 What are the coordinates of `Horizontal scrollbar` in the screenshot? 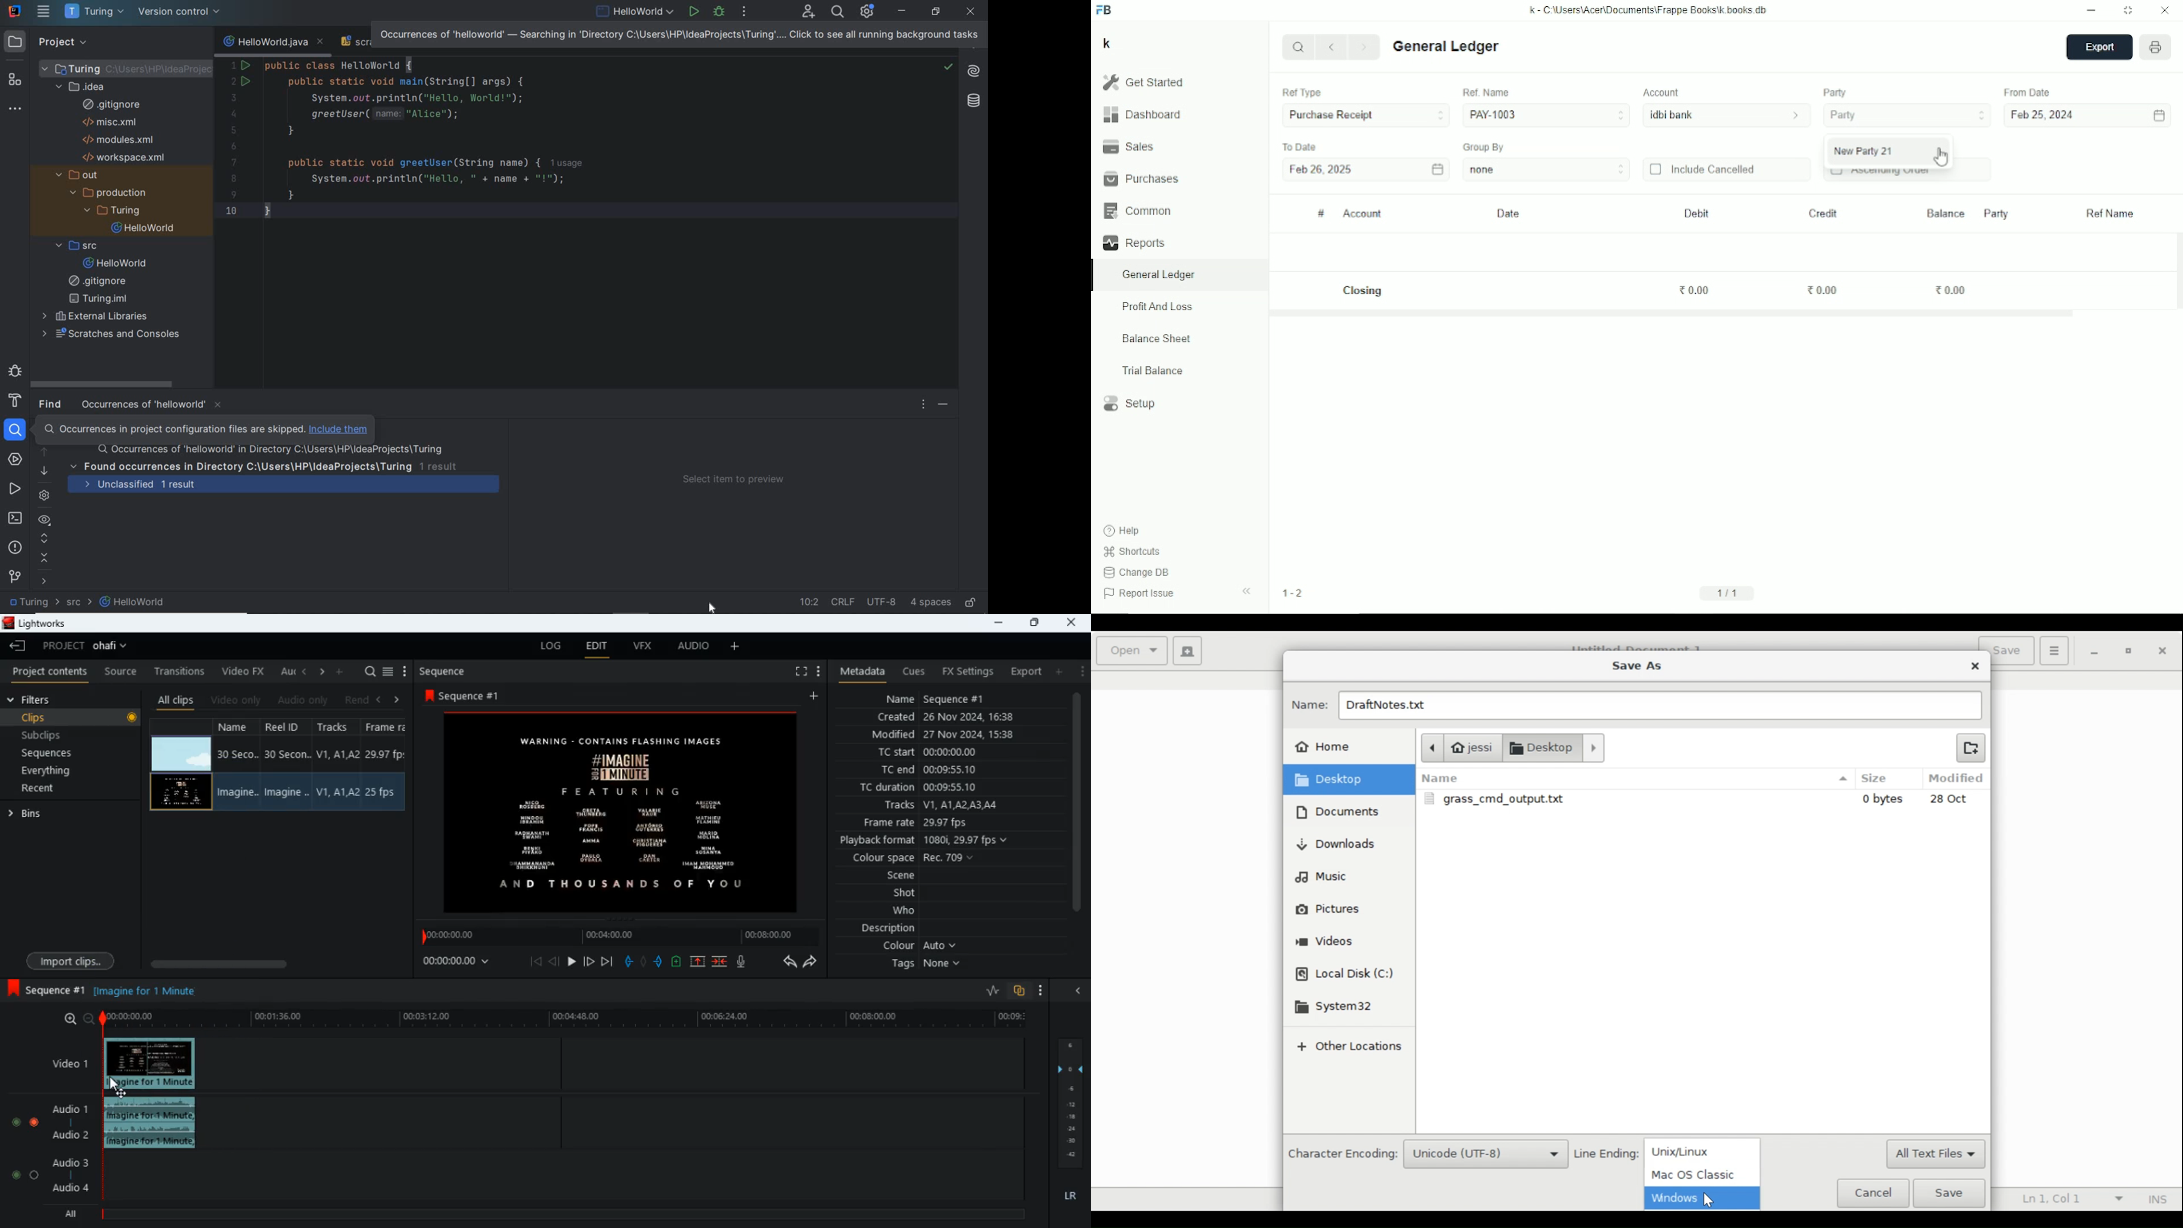 It's located at (1673, 314).